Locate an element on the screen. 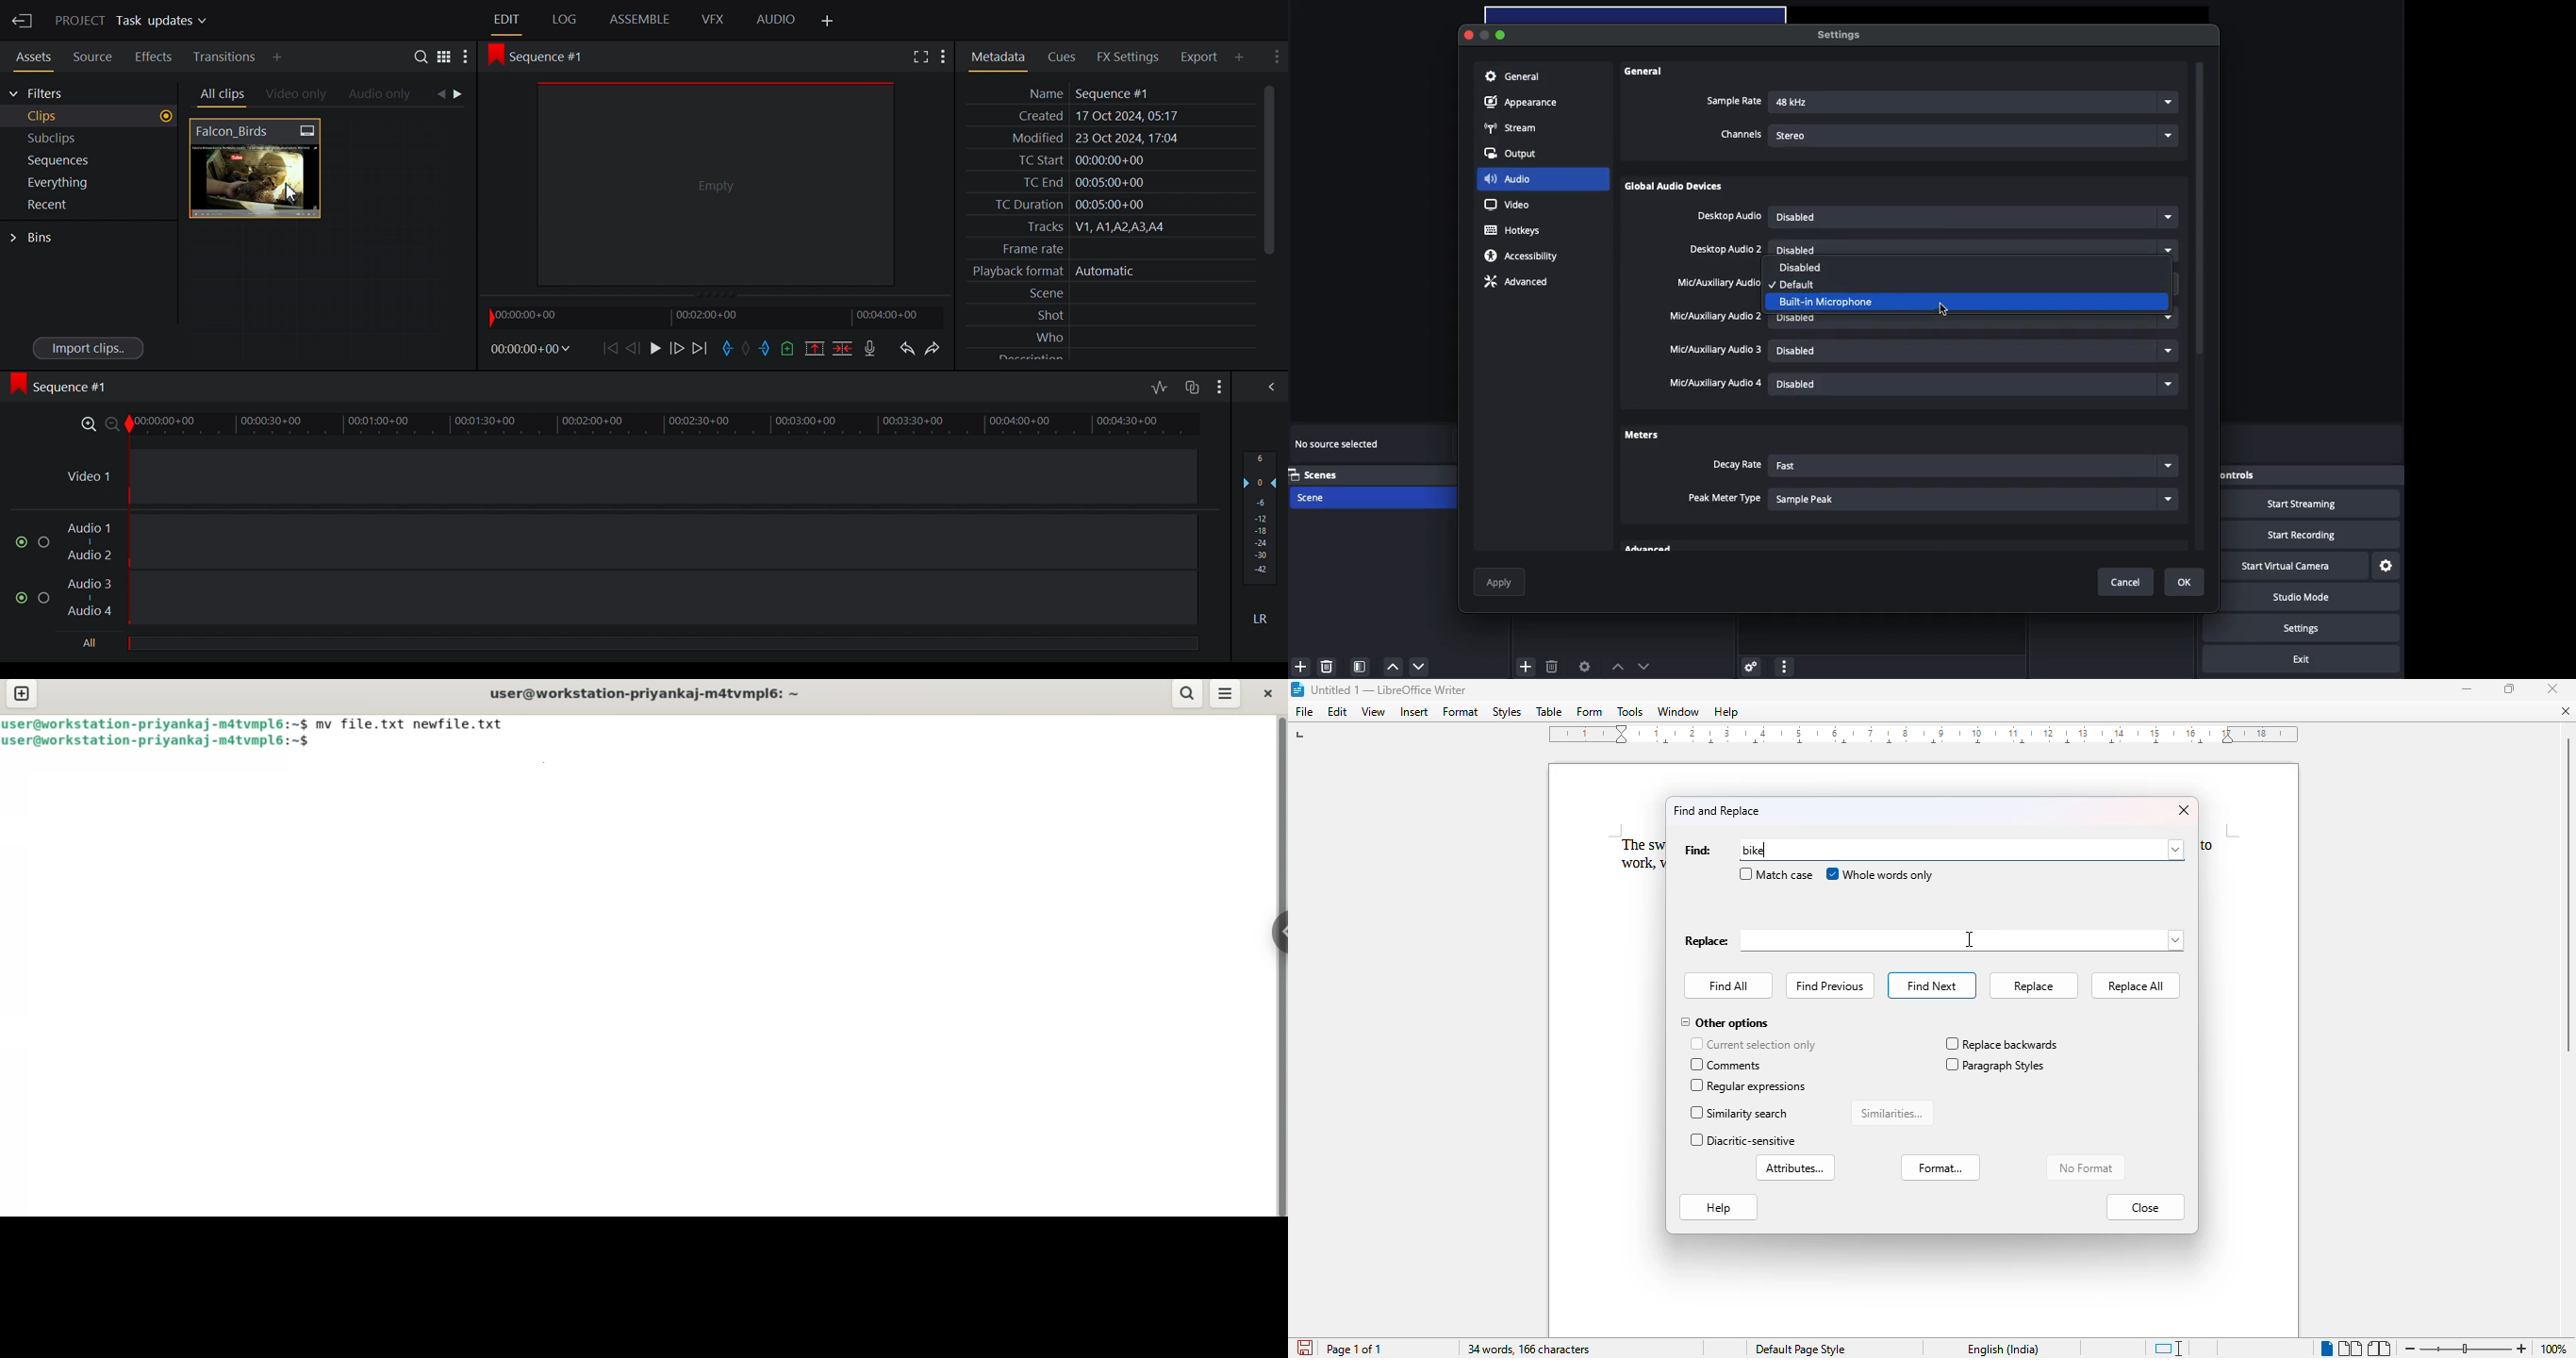 This screenshot has width=2576, height=1372. minimize is located at coordinates (2468, 688).